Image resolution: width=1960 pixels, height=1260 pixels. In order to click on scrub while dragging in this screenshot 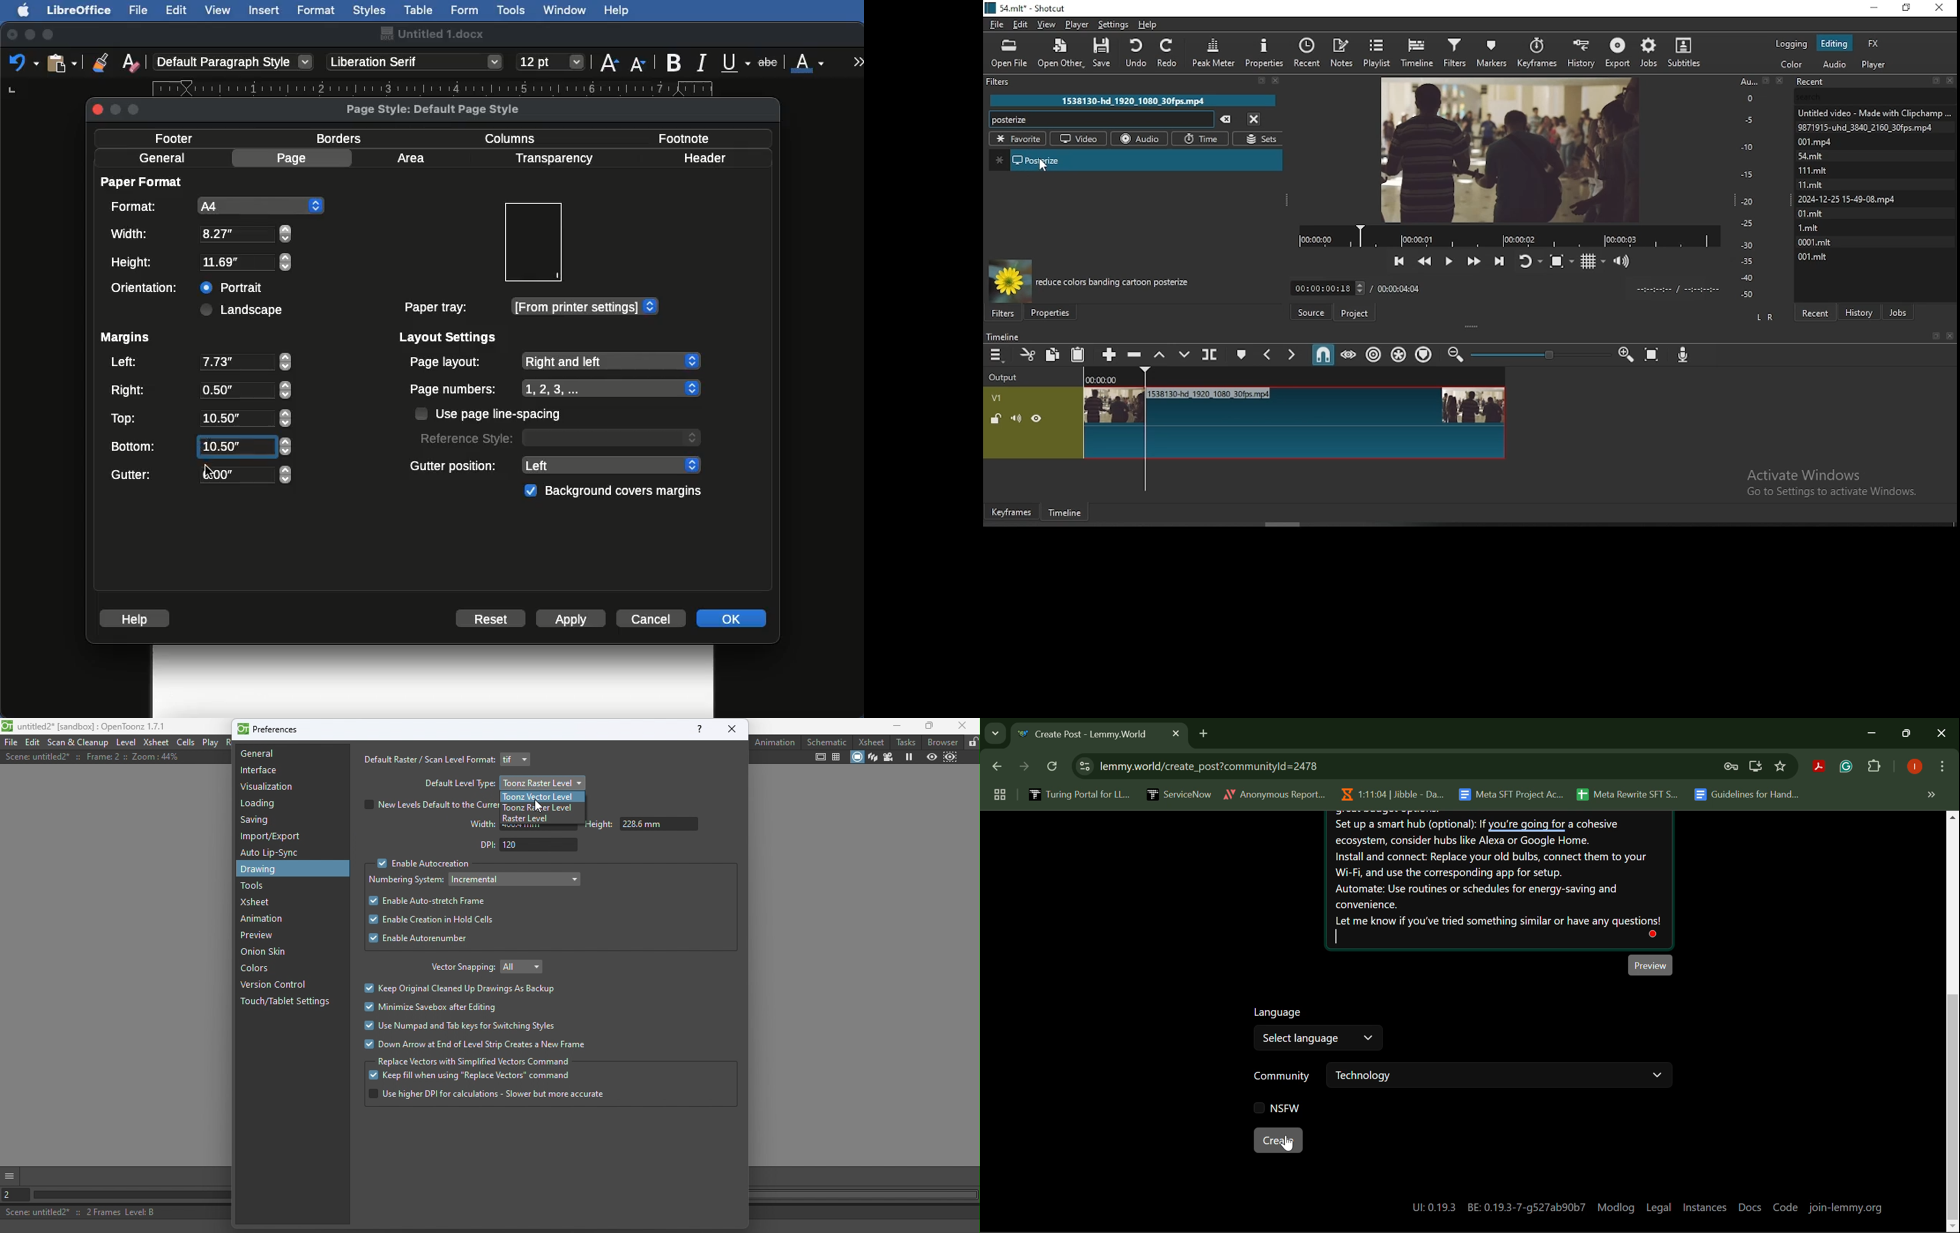, I will do `click(1349, 356)`.